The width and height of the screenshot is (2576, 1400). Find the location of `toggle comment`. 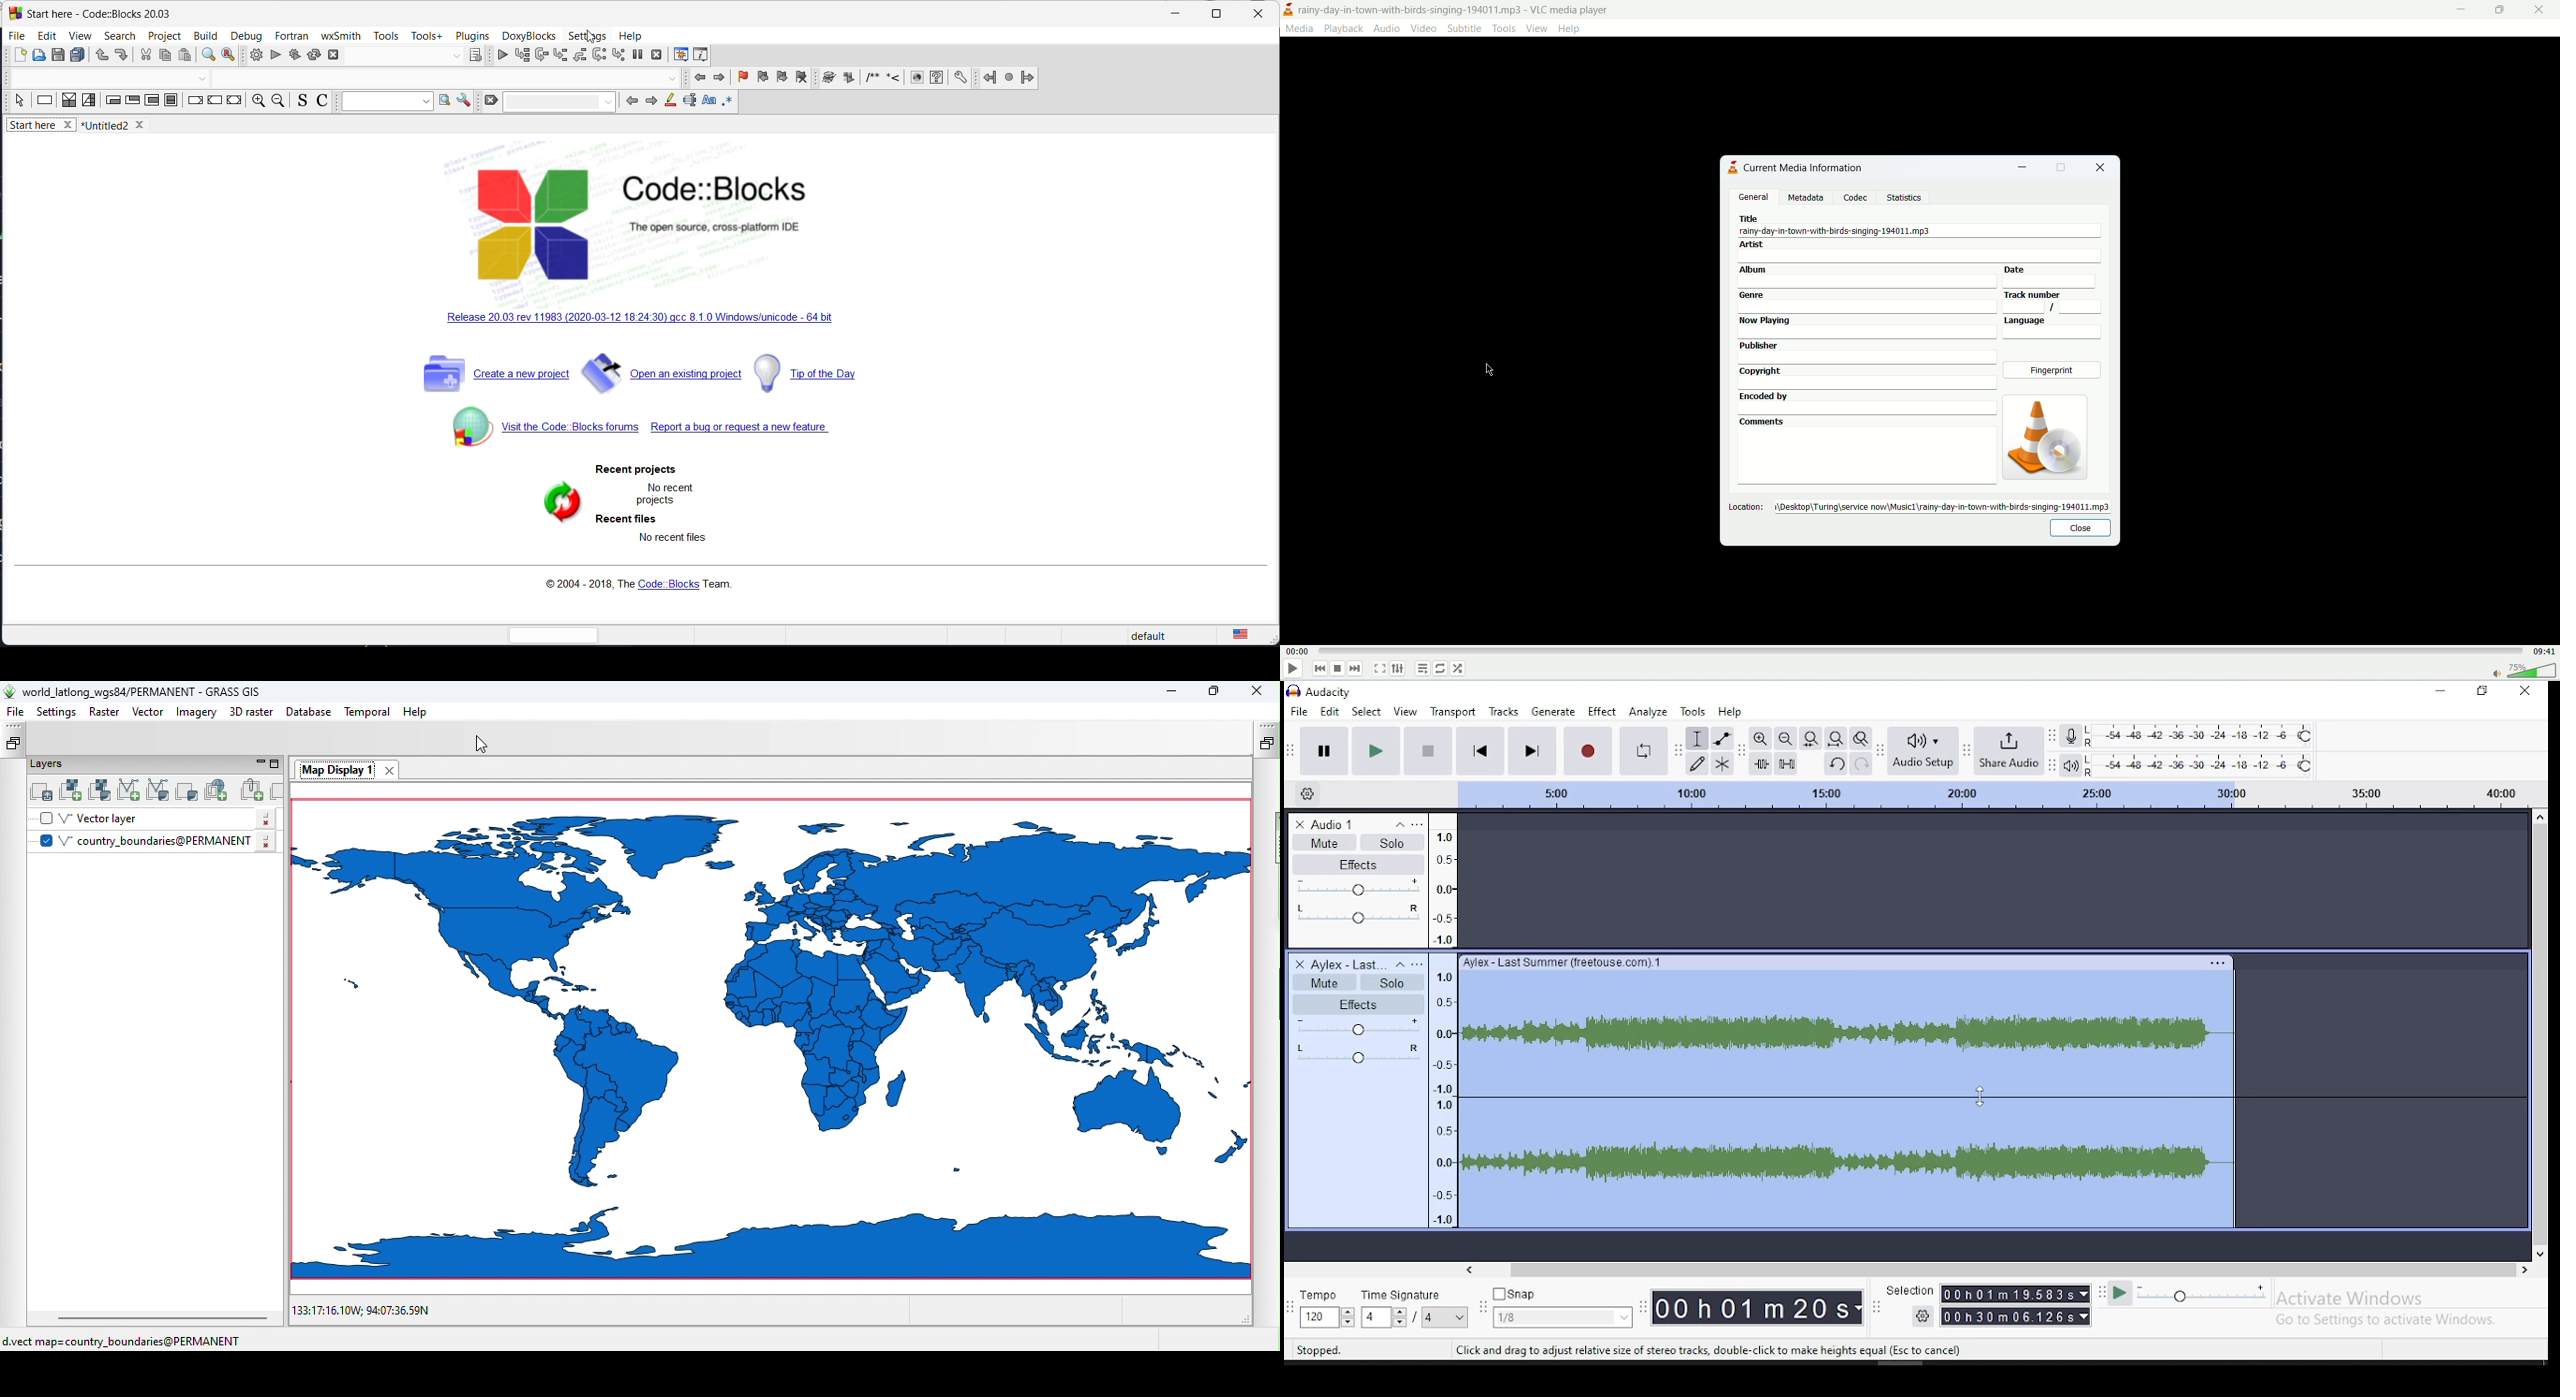

toggle comment is located at coordinates (324, 103).